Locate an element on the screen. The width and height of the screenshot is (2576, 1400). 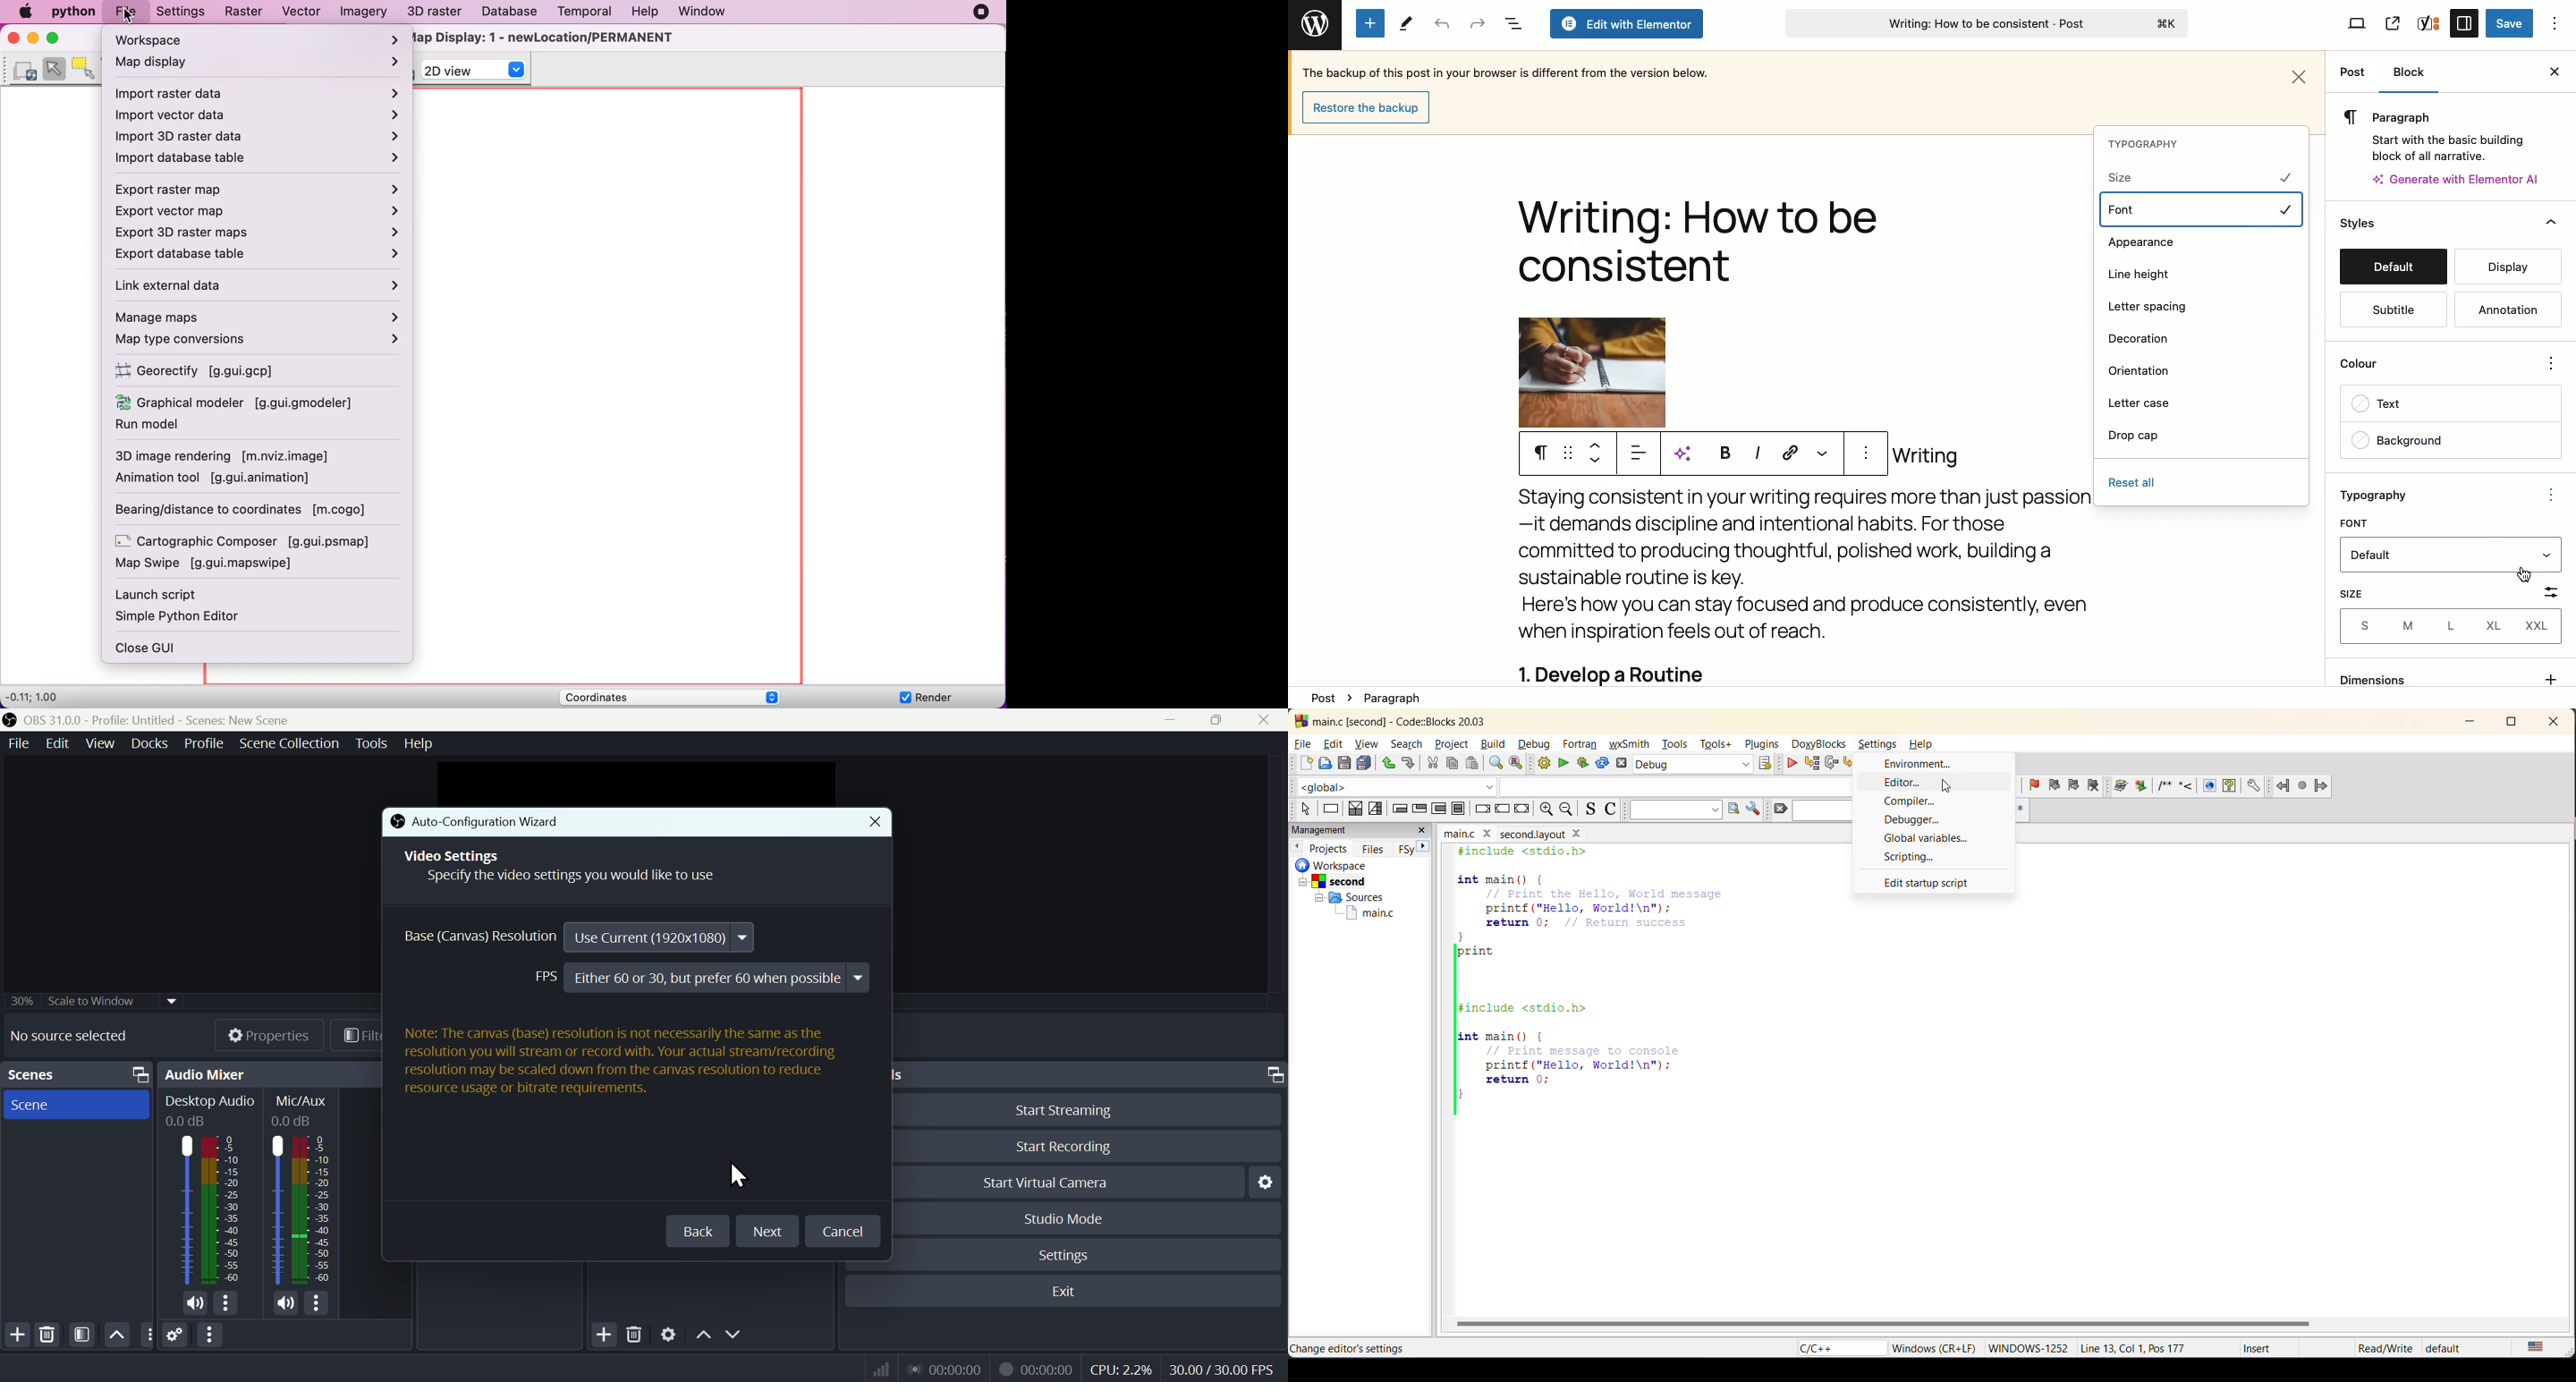
text to search is located at coordinates (1674, 809).